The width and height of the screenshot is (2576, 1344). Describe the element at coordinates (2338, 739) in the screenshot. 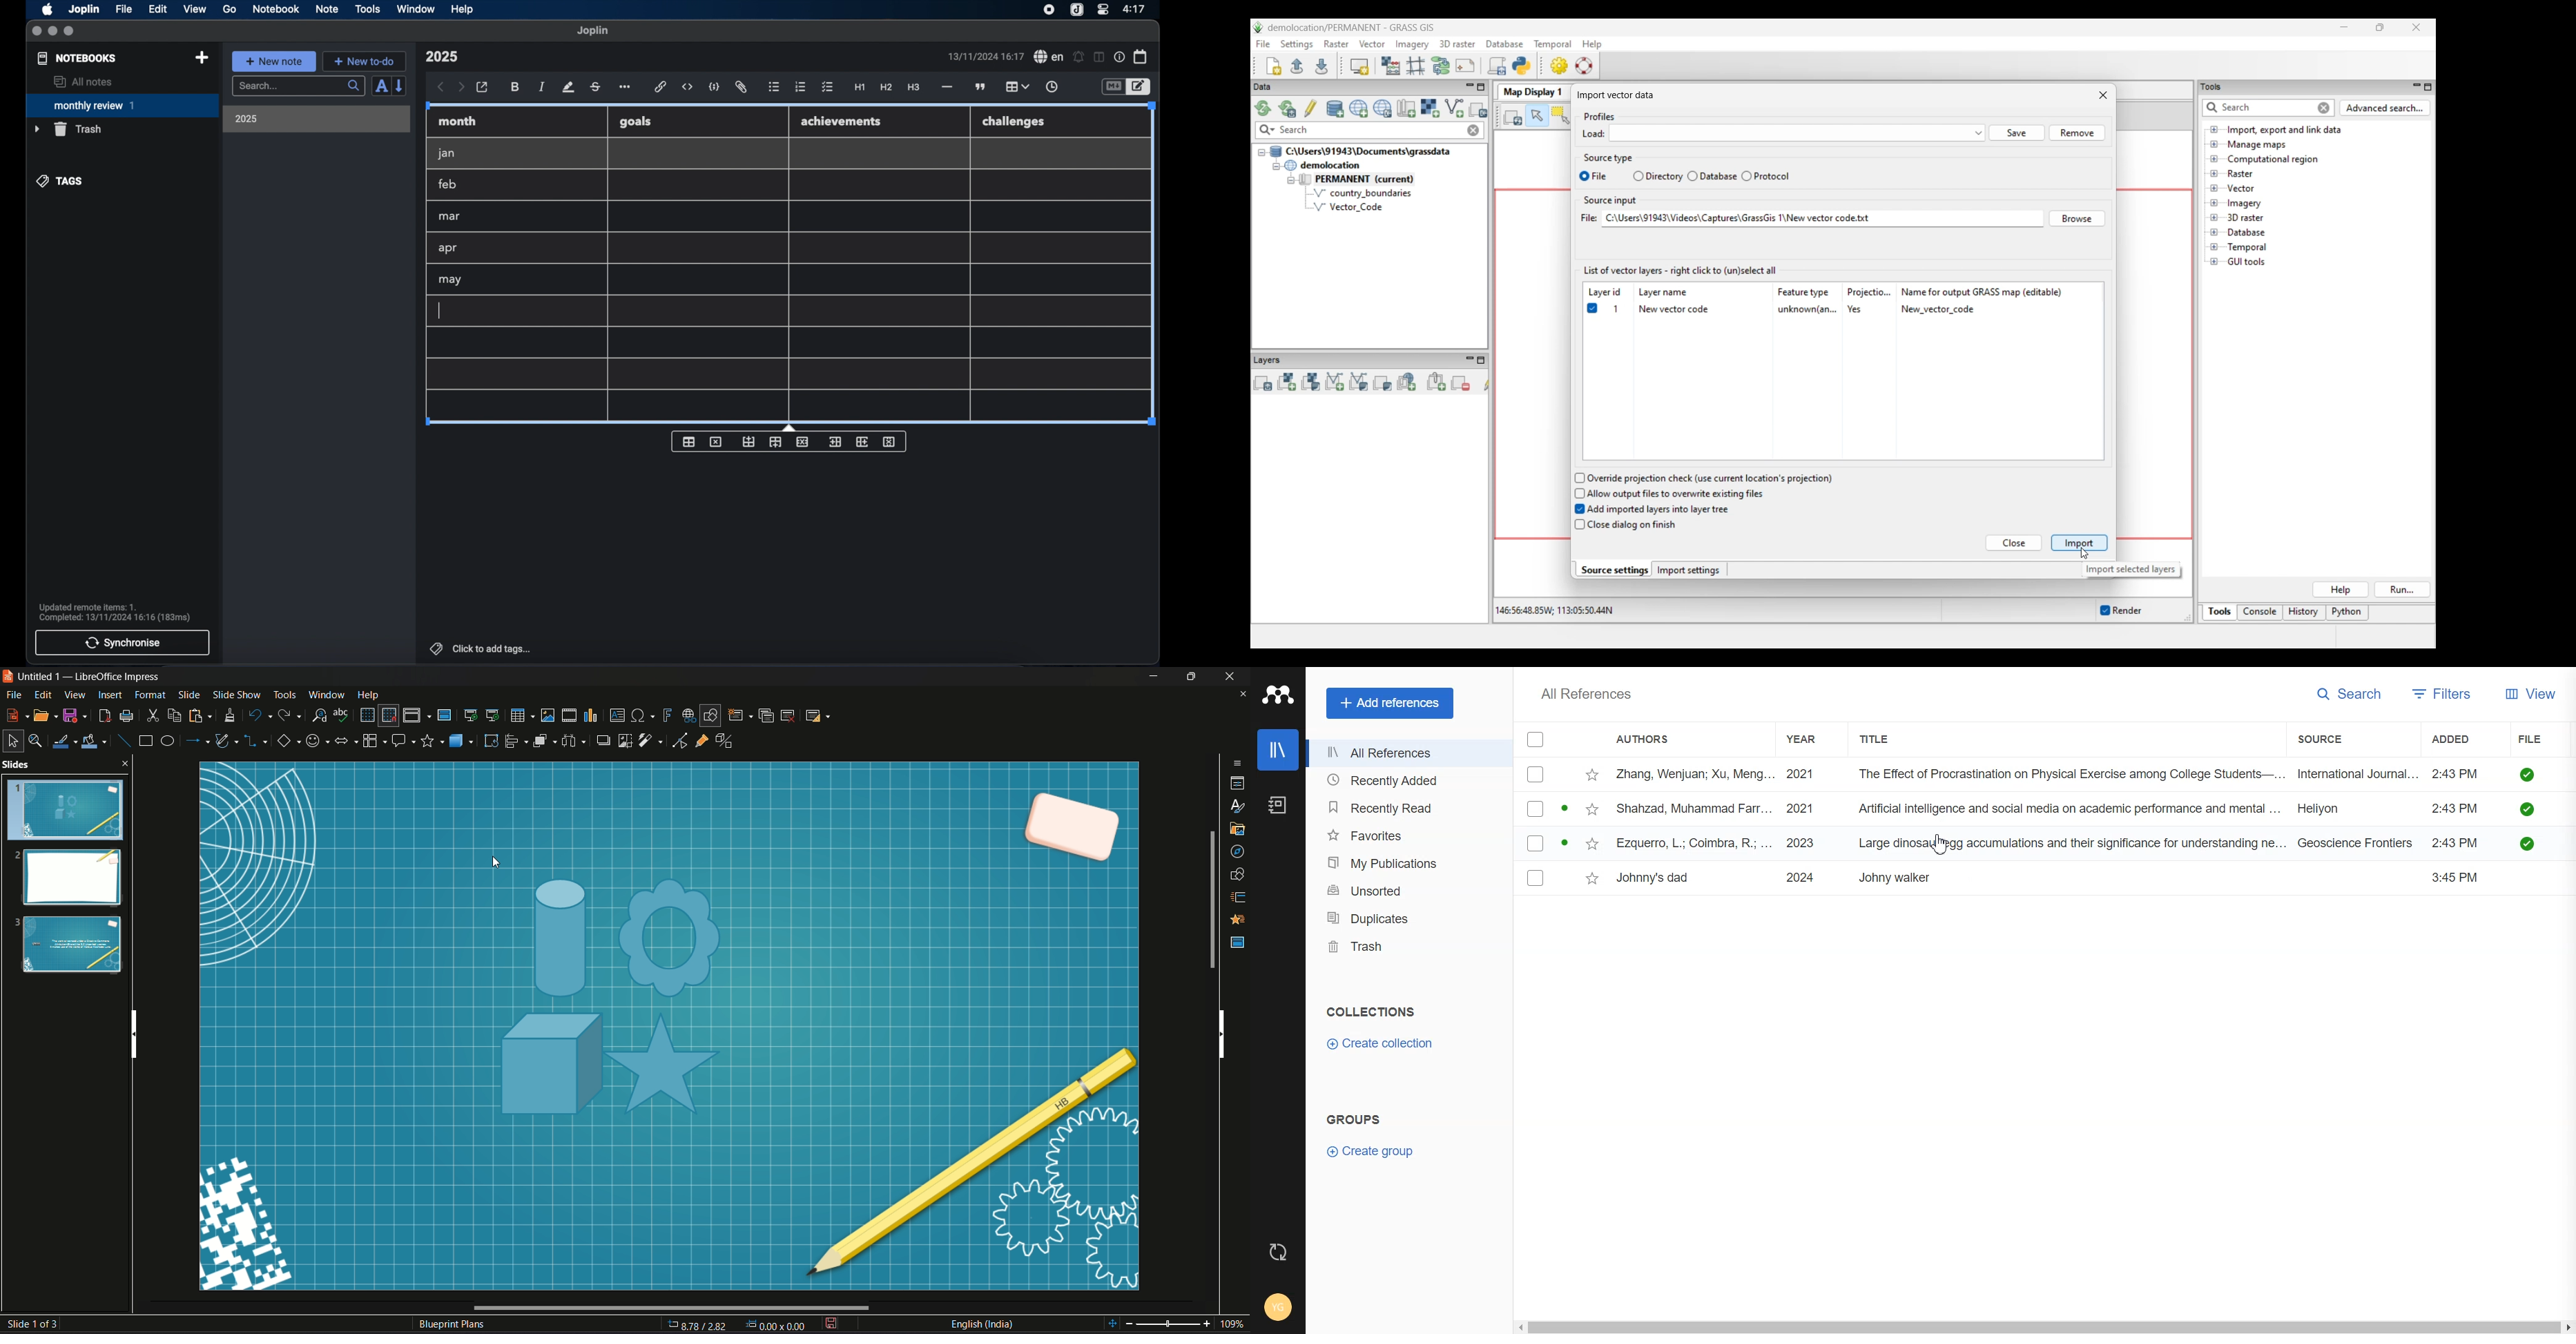

I see `Source` at that location.